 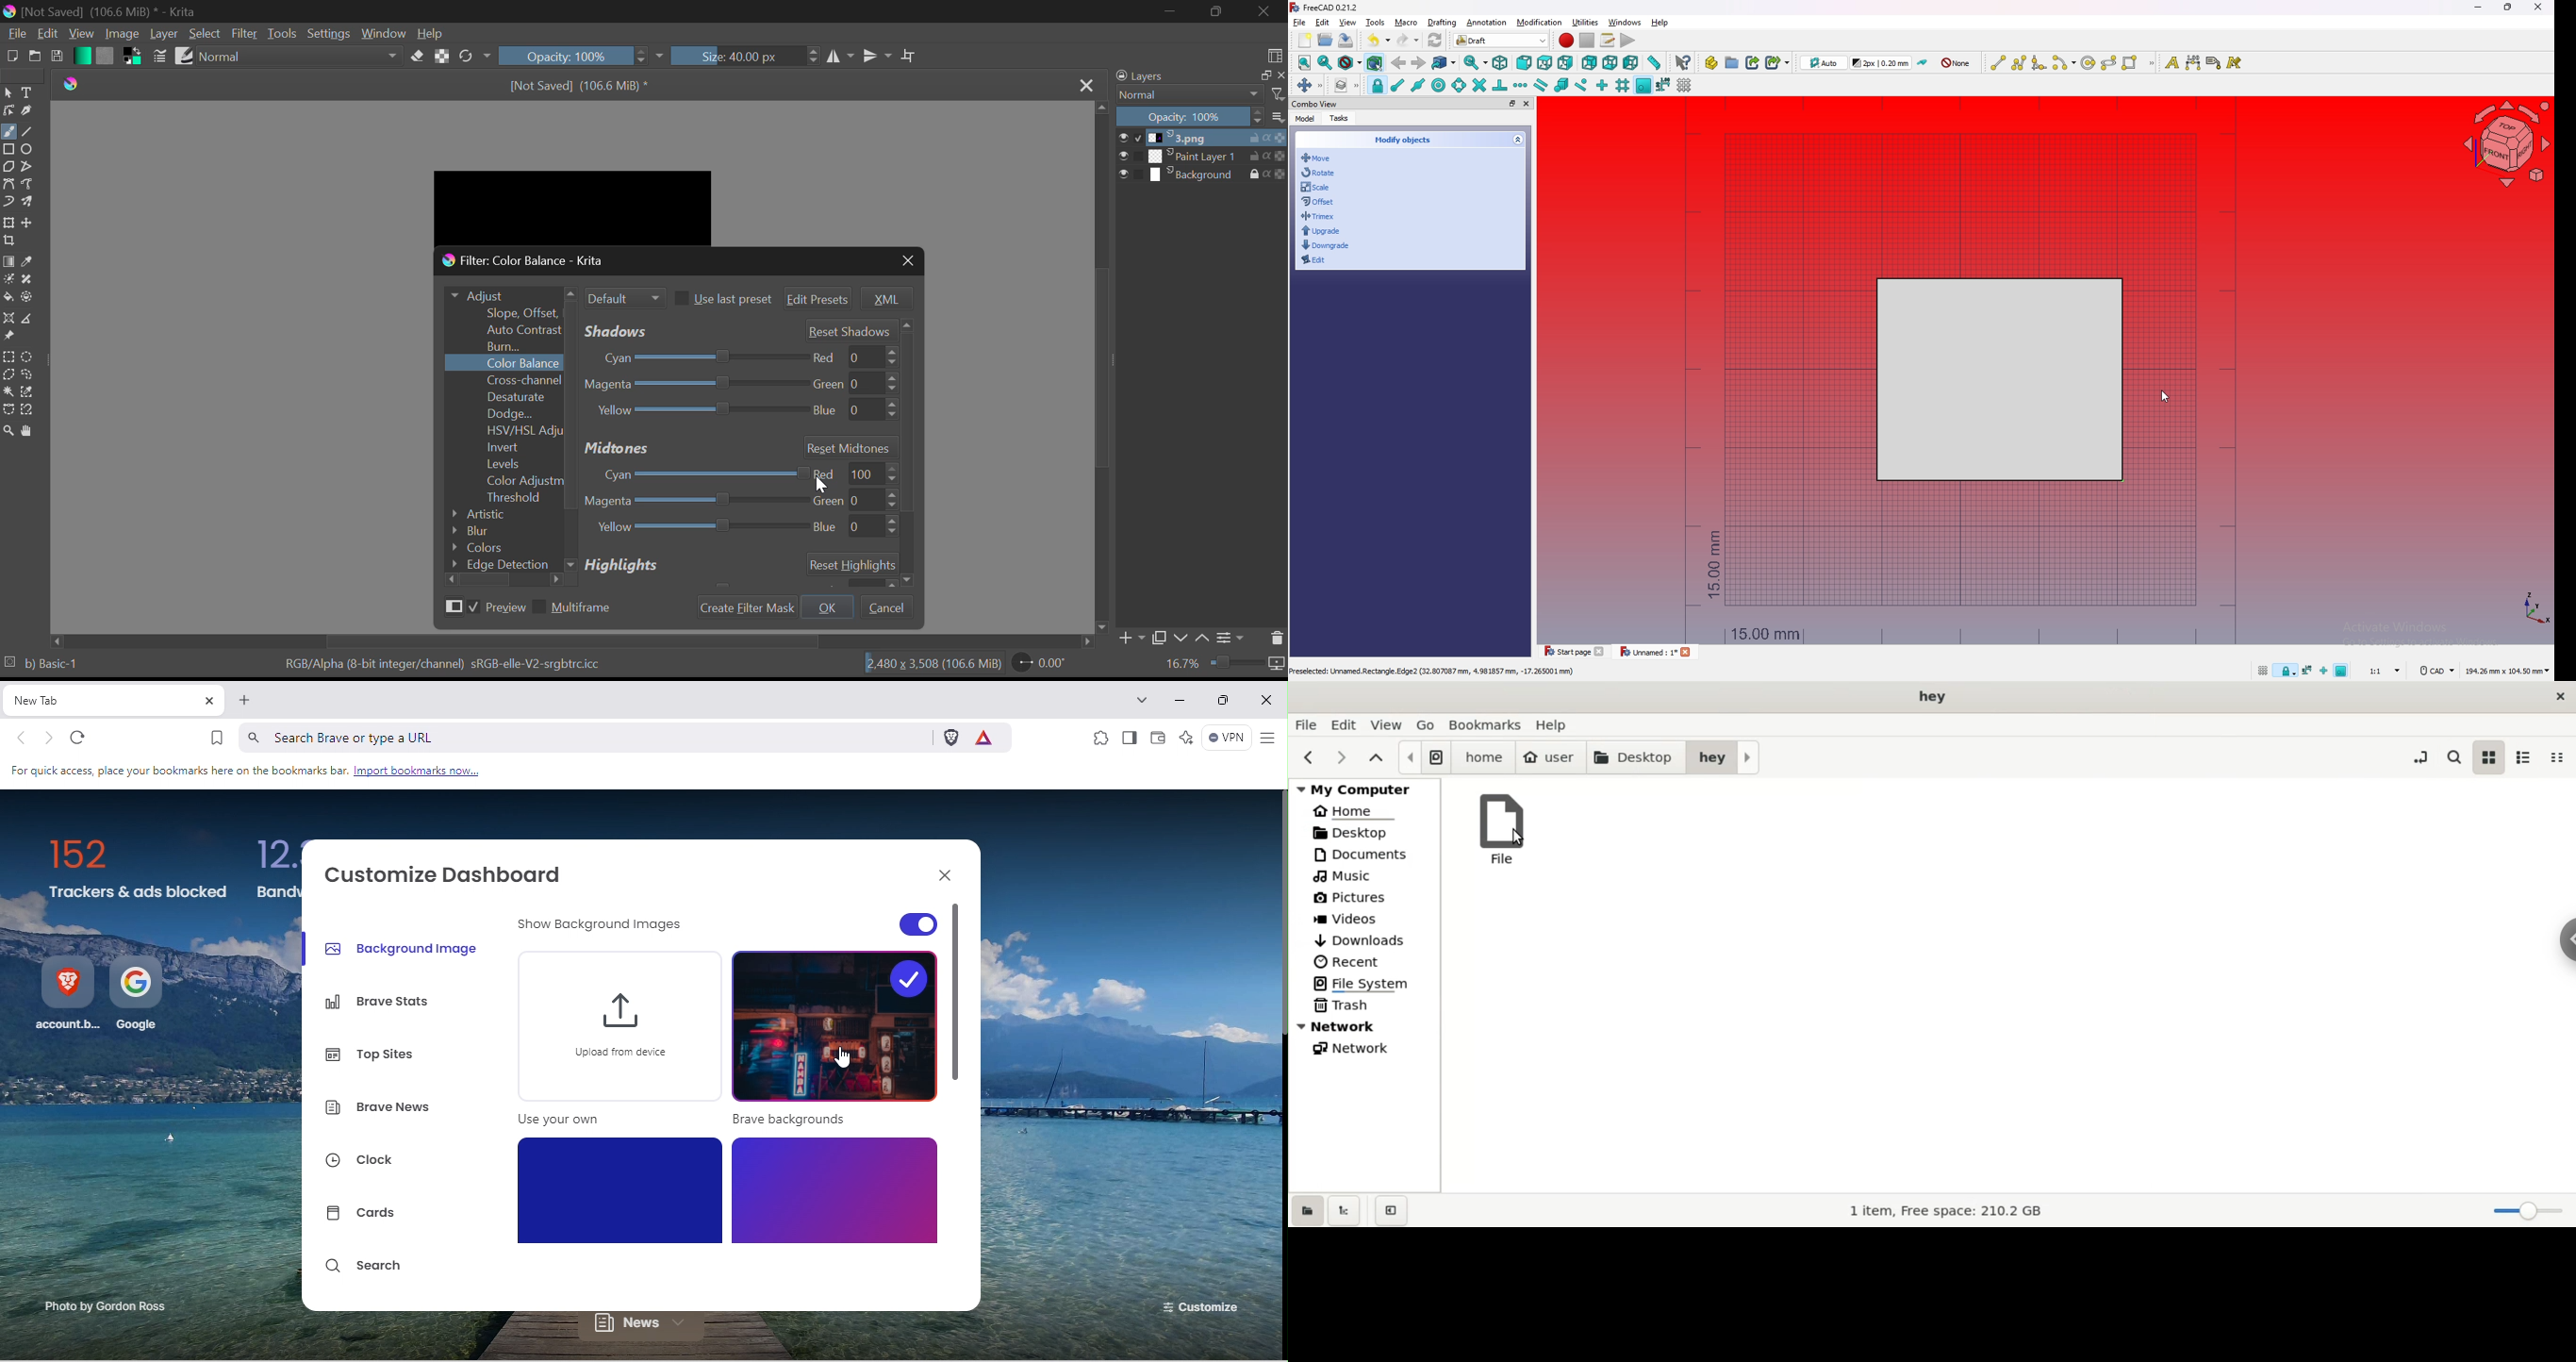 I want to click on Photo by lori jean, so click(x=92, y=1308).